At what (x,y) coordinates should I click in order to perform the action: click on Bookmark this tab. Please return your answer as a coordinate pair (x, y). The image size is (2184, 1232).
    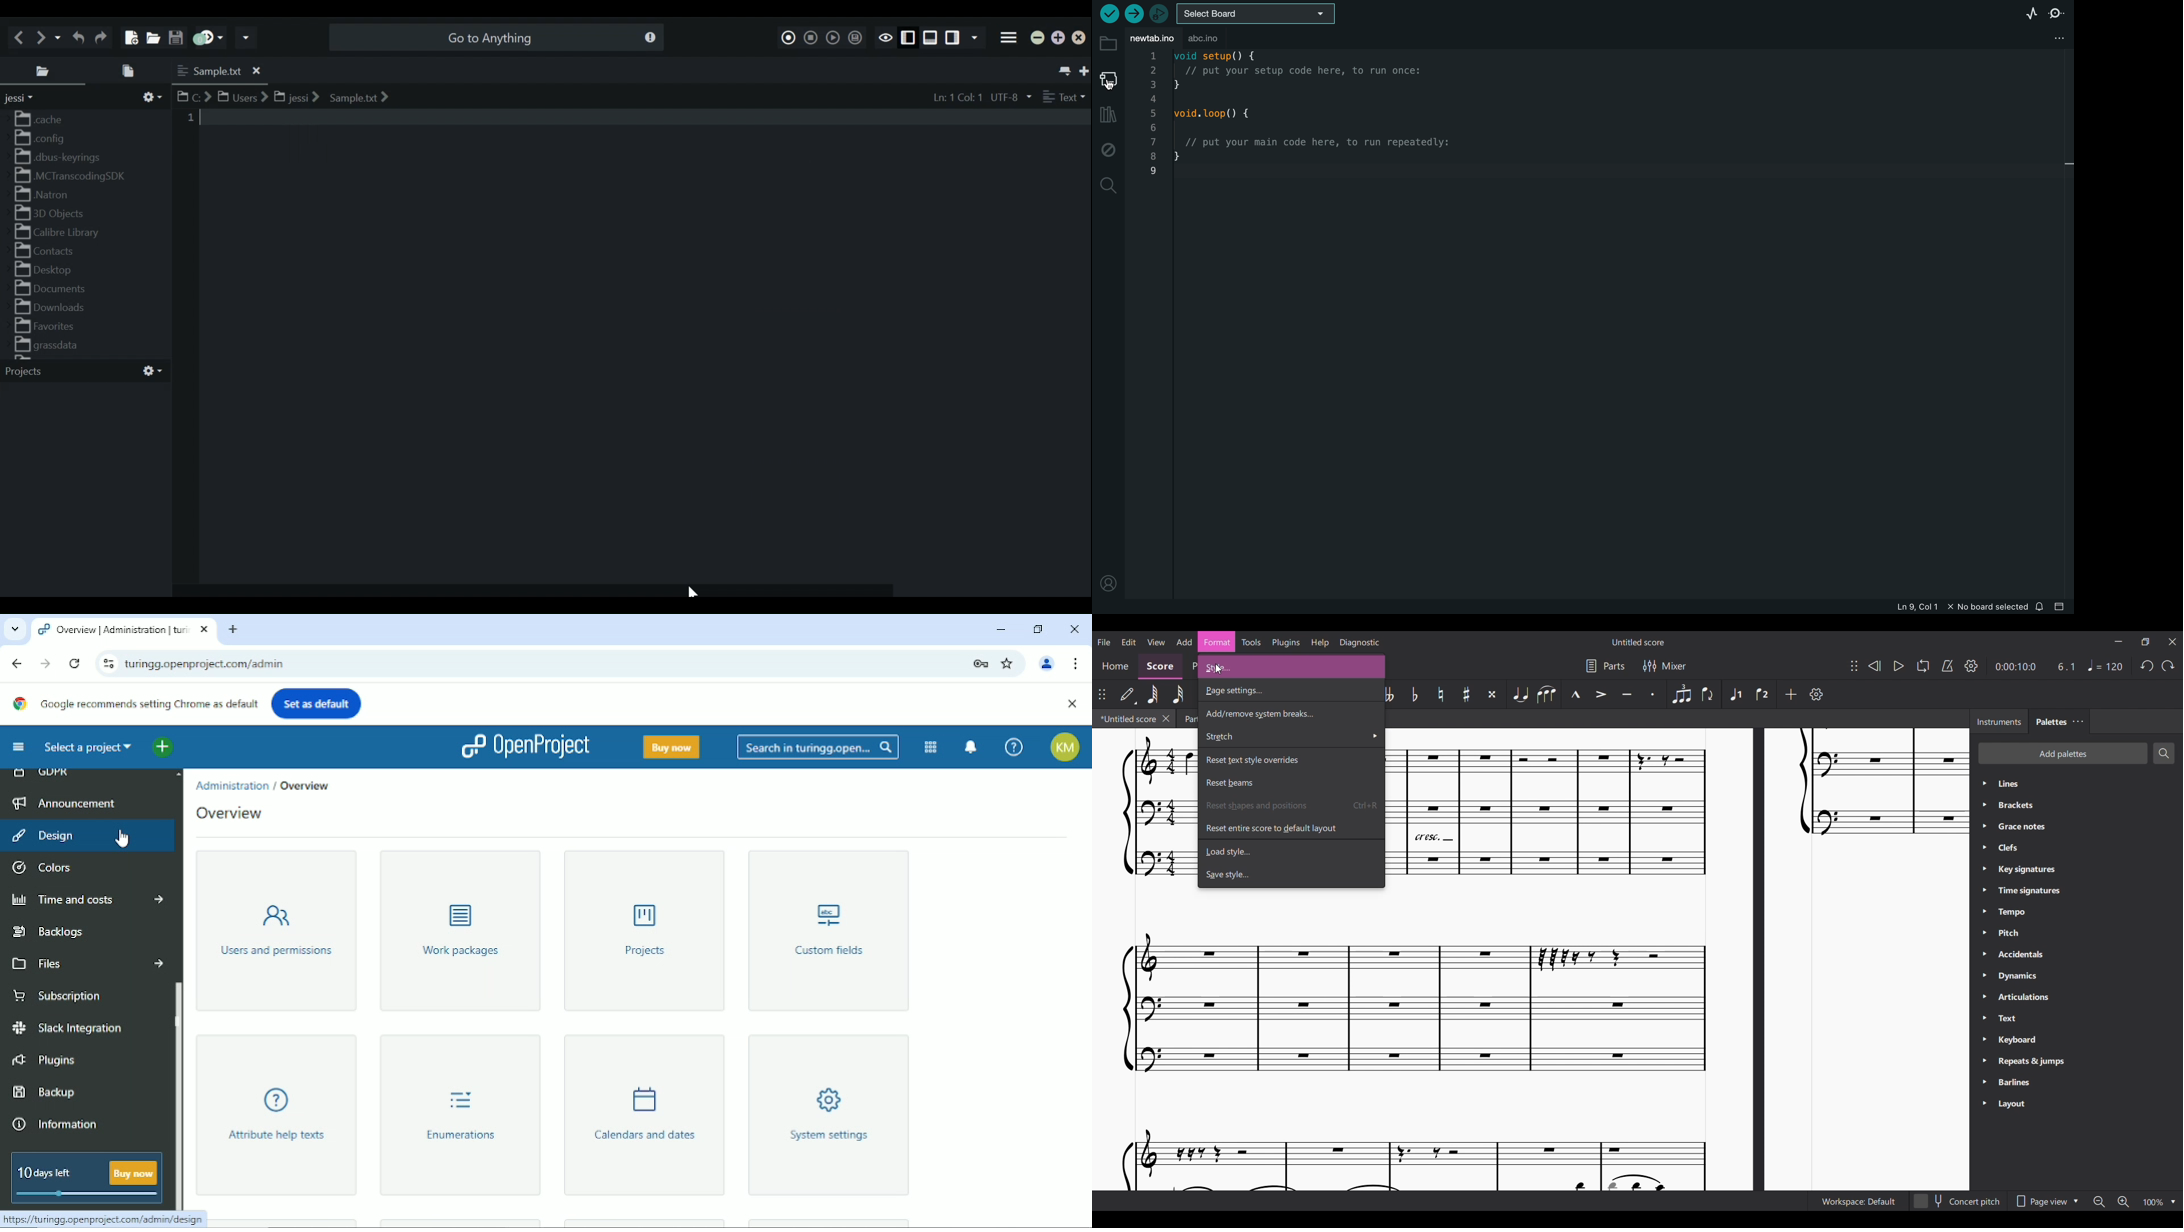
    Looking at the image, I should click on (1009, 663).